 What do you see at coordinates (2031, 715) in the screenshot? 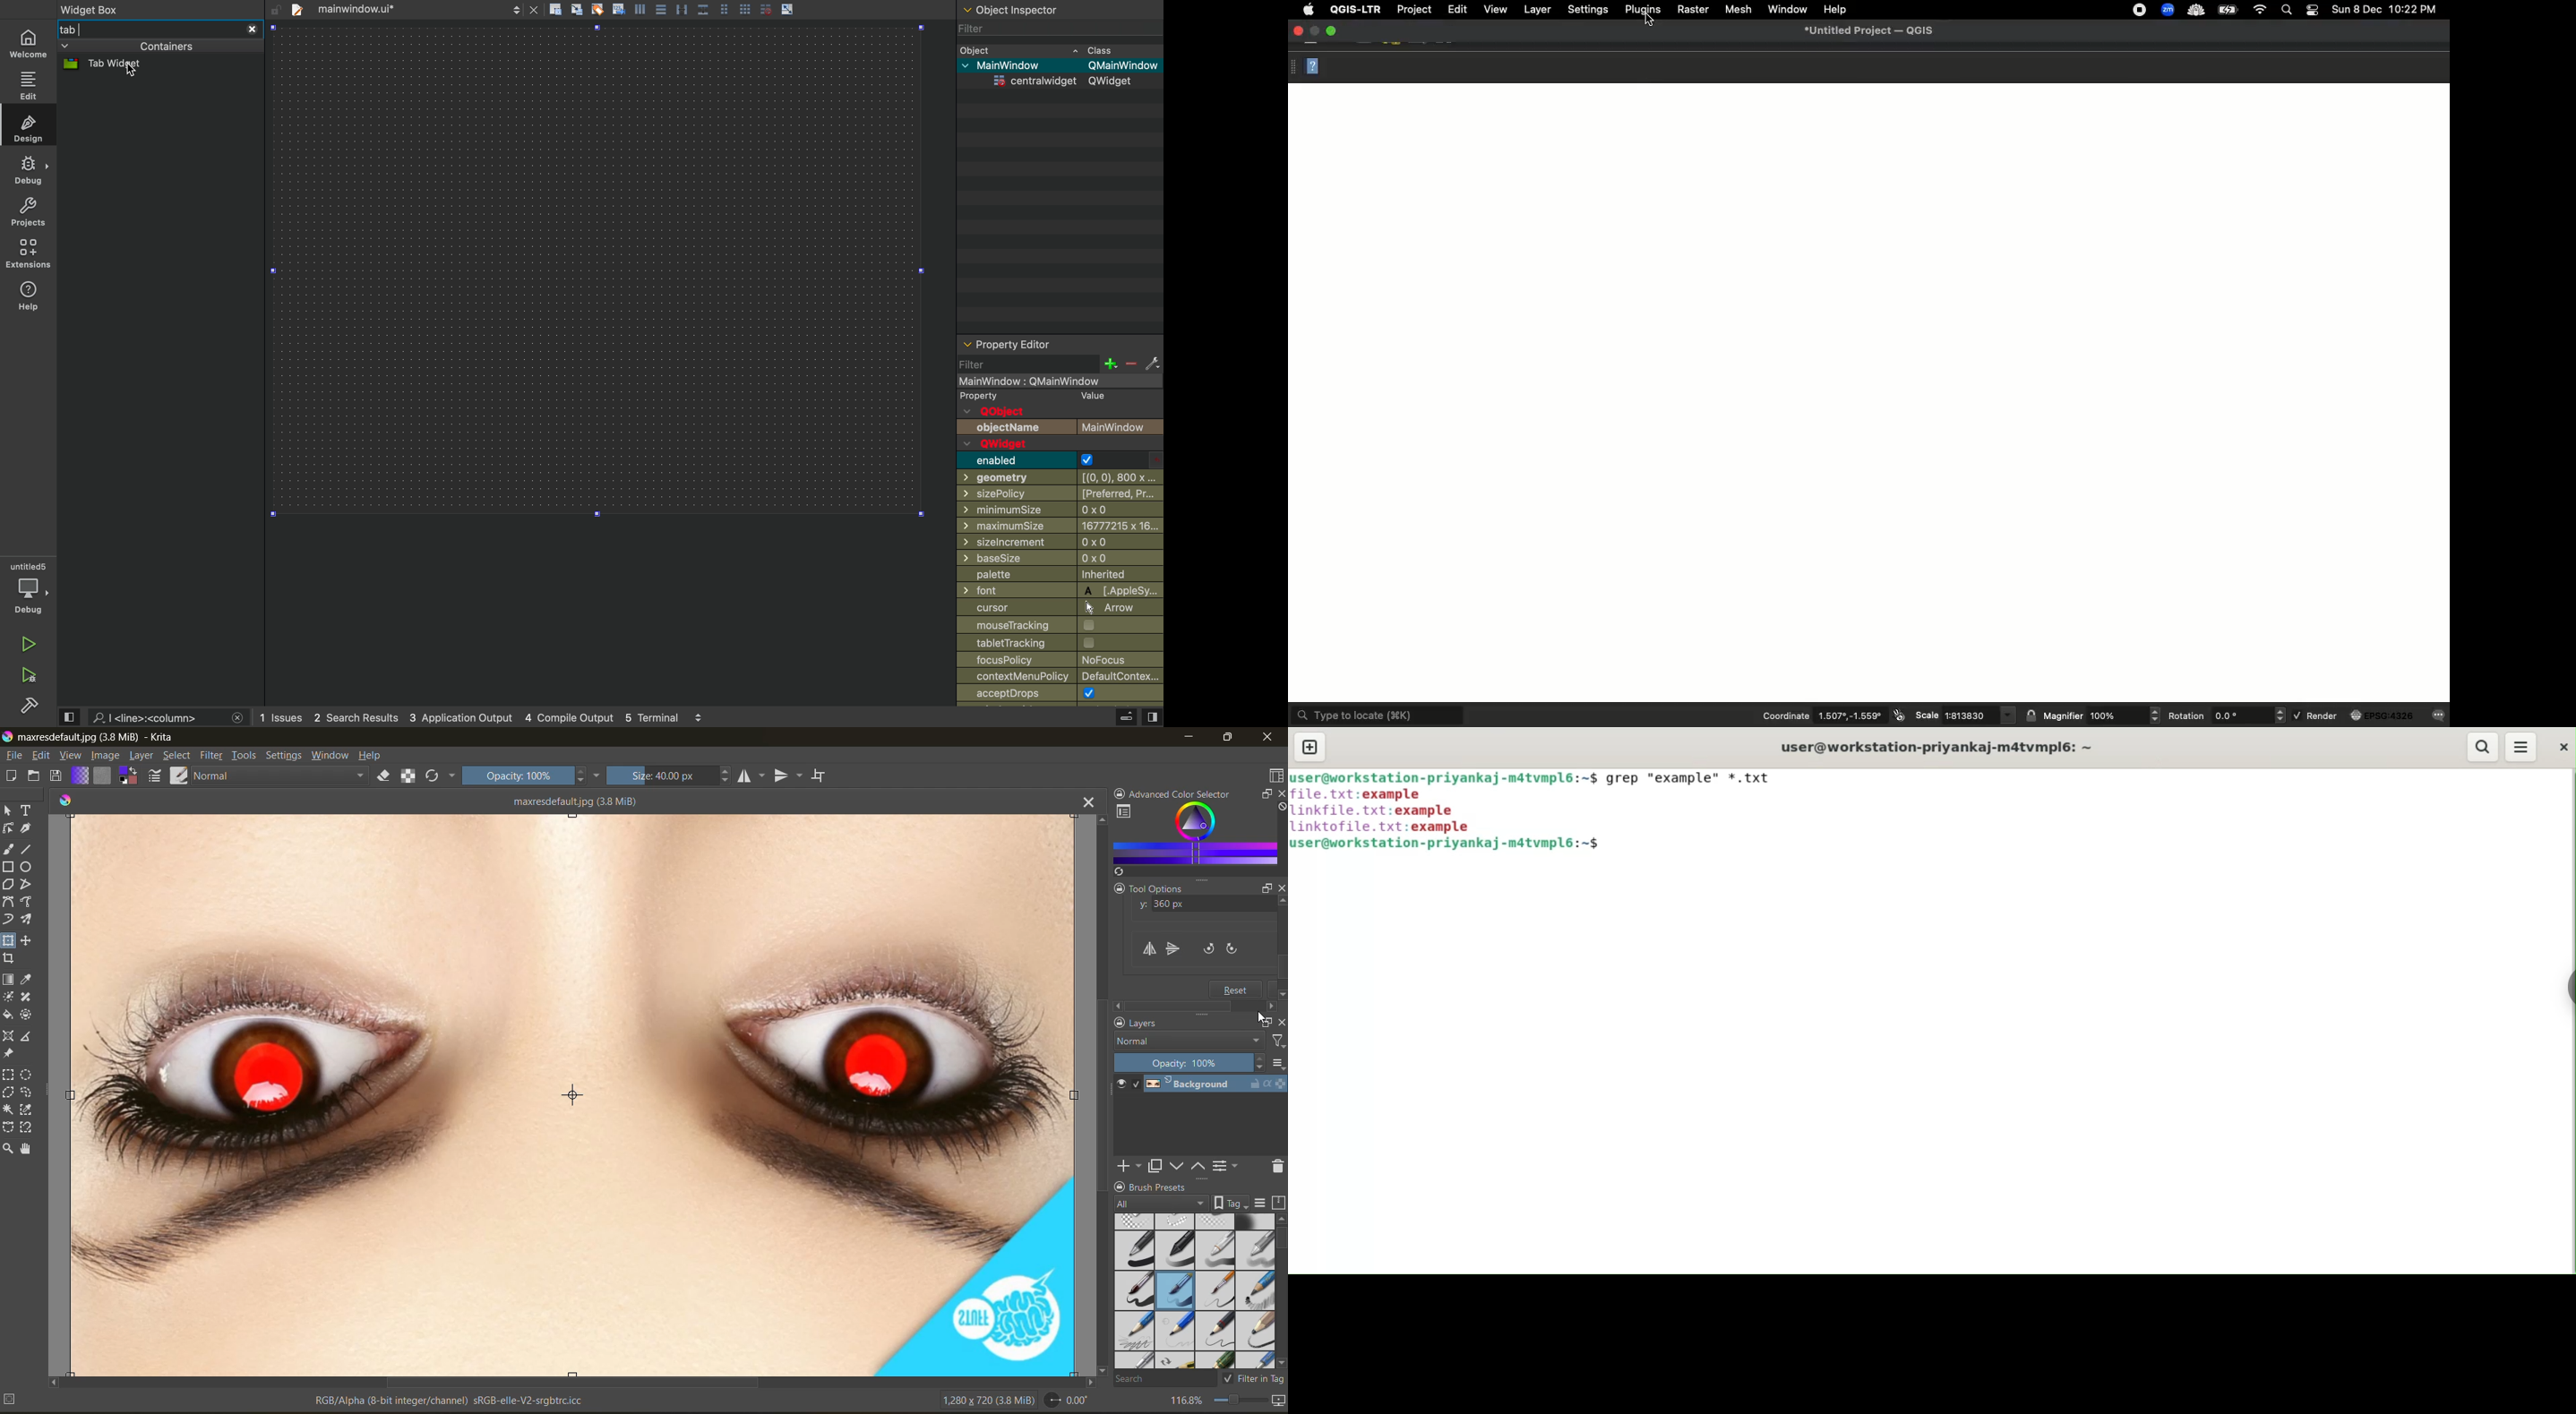
I see `lock` at bounding box center [2031, 715].